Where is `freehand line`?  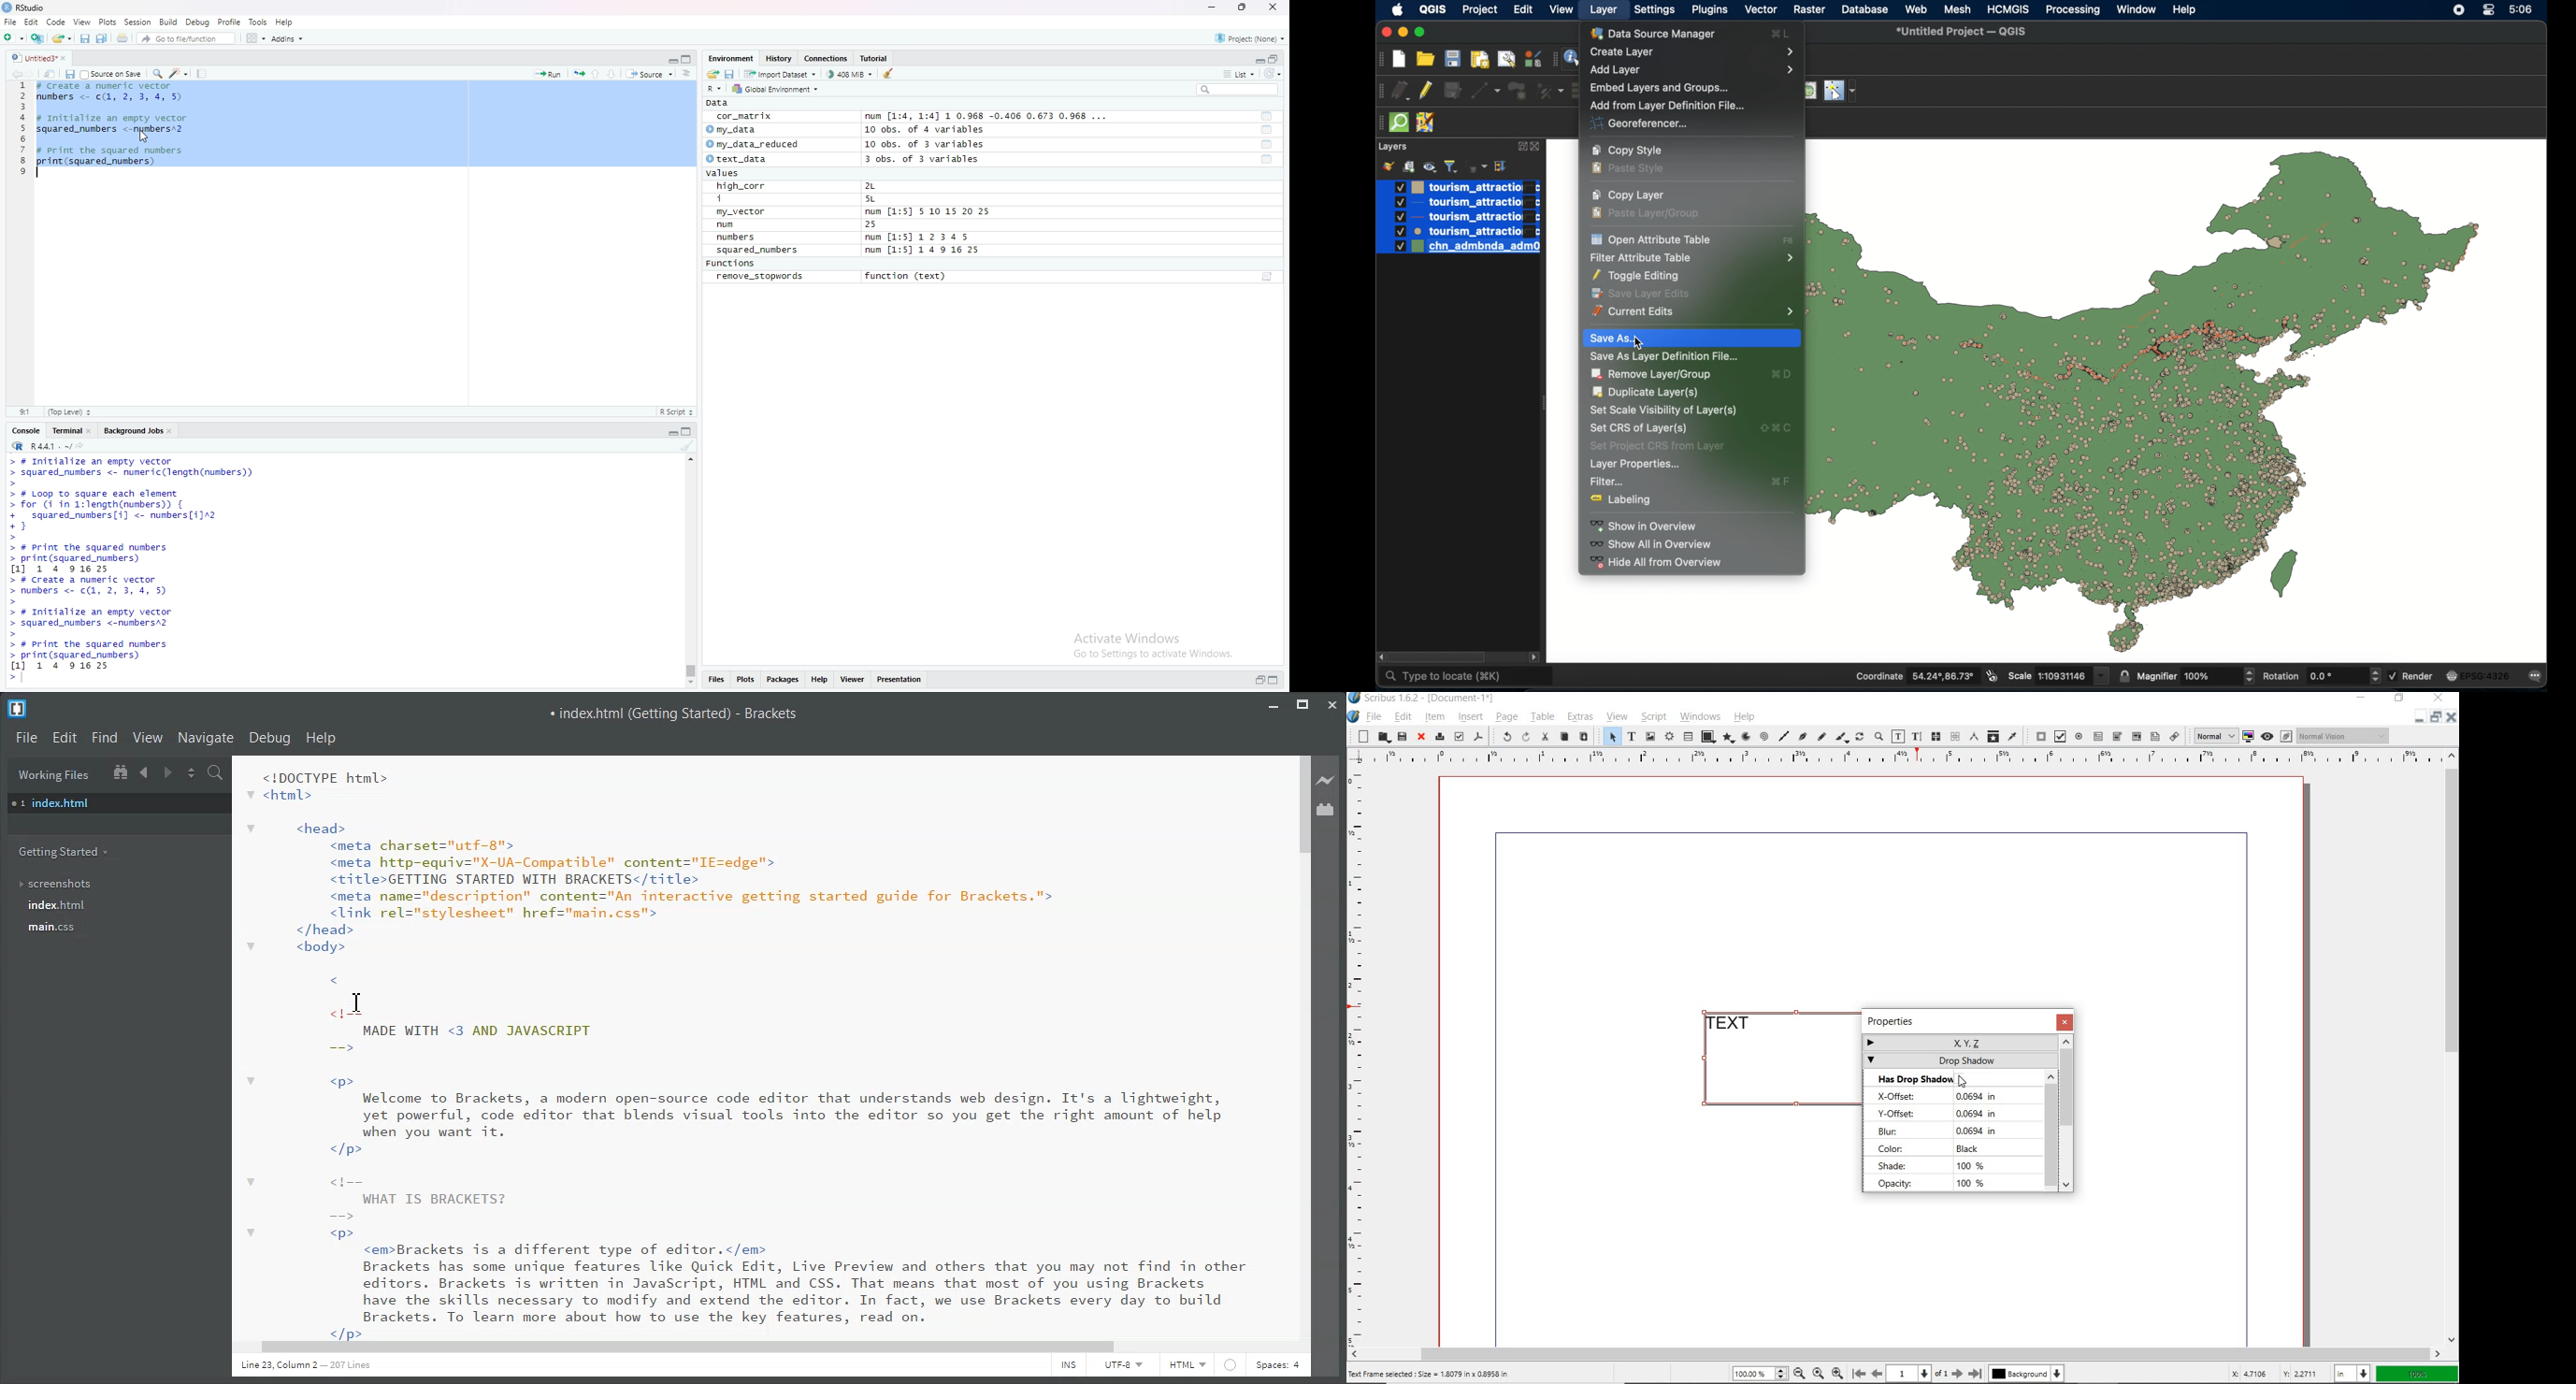
freehand line is located at coordinates (1822, 737).